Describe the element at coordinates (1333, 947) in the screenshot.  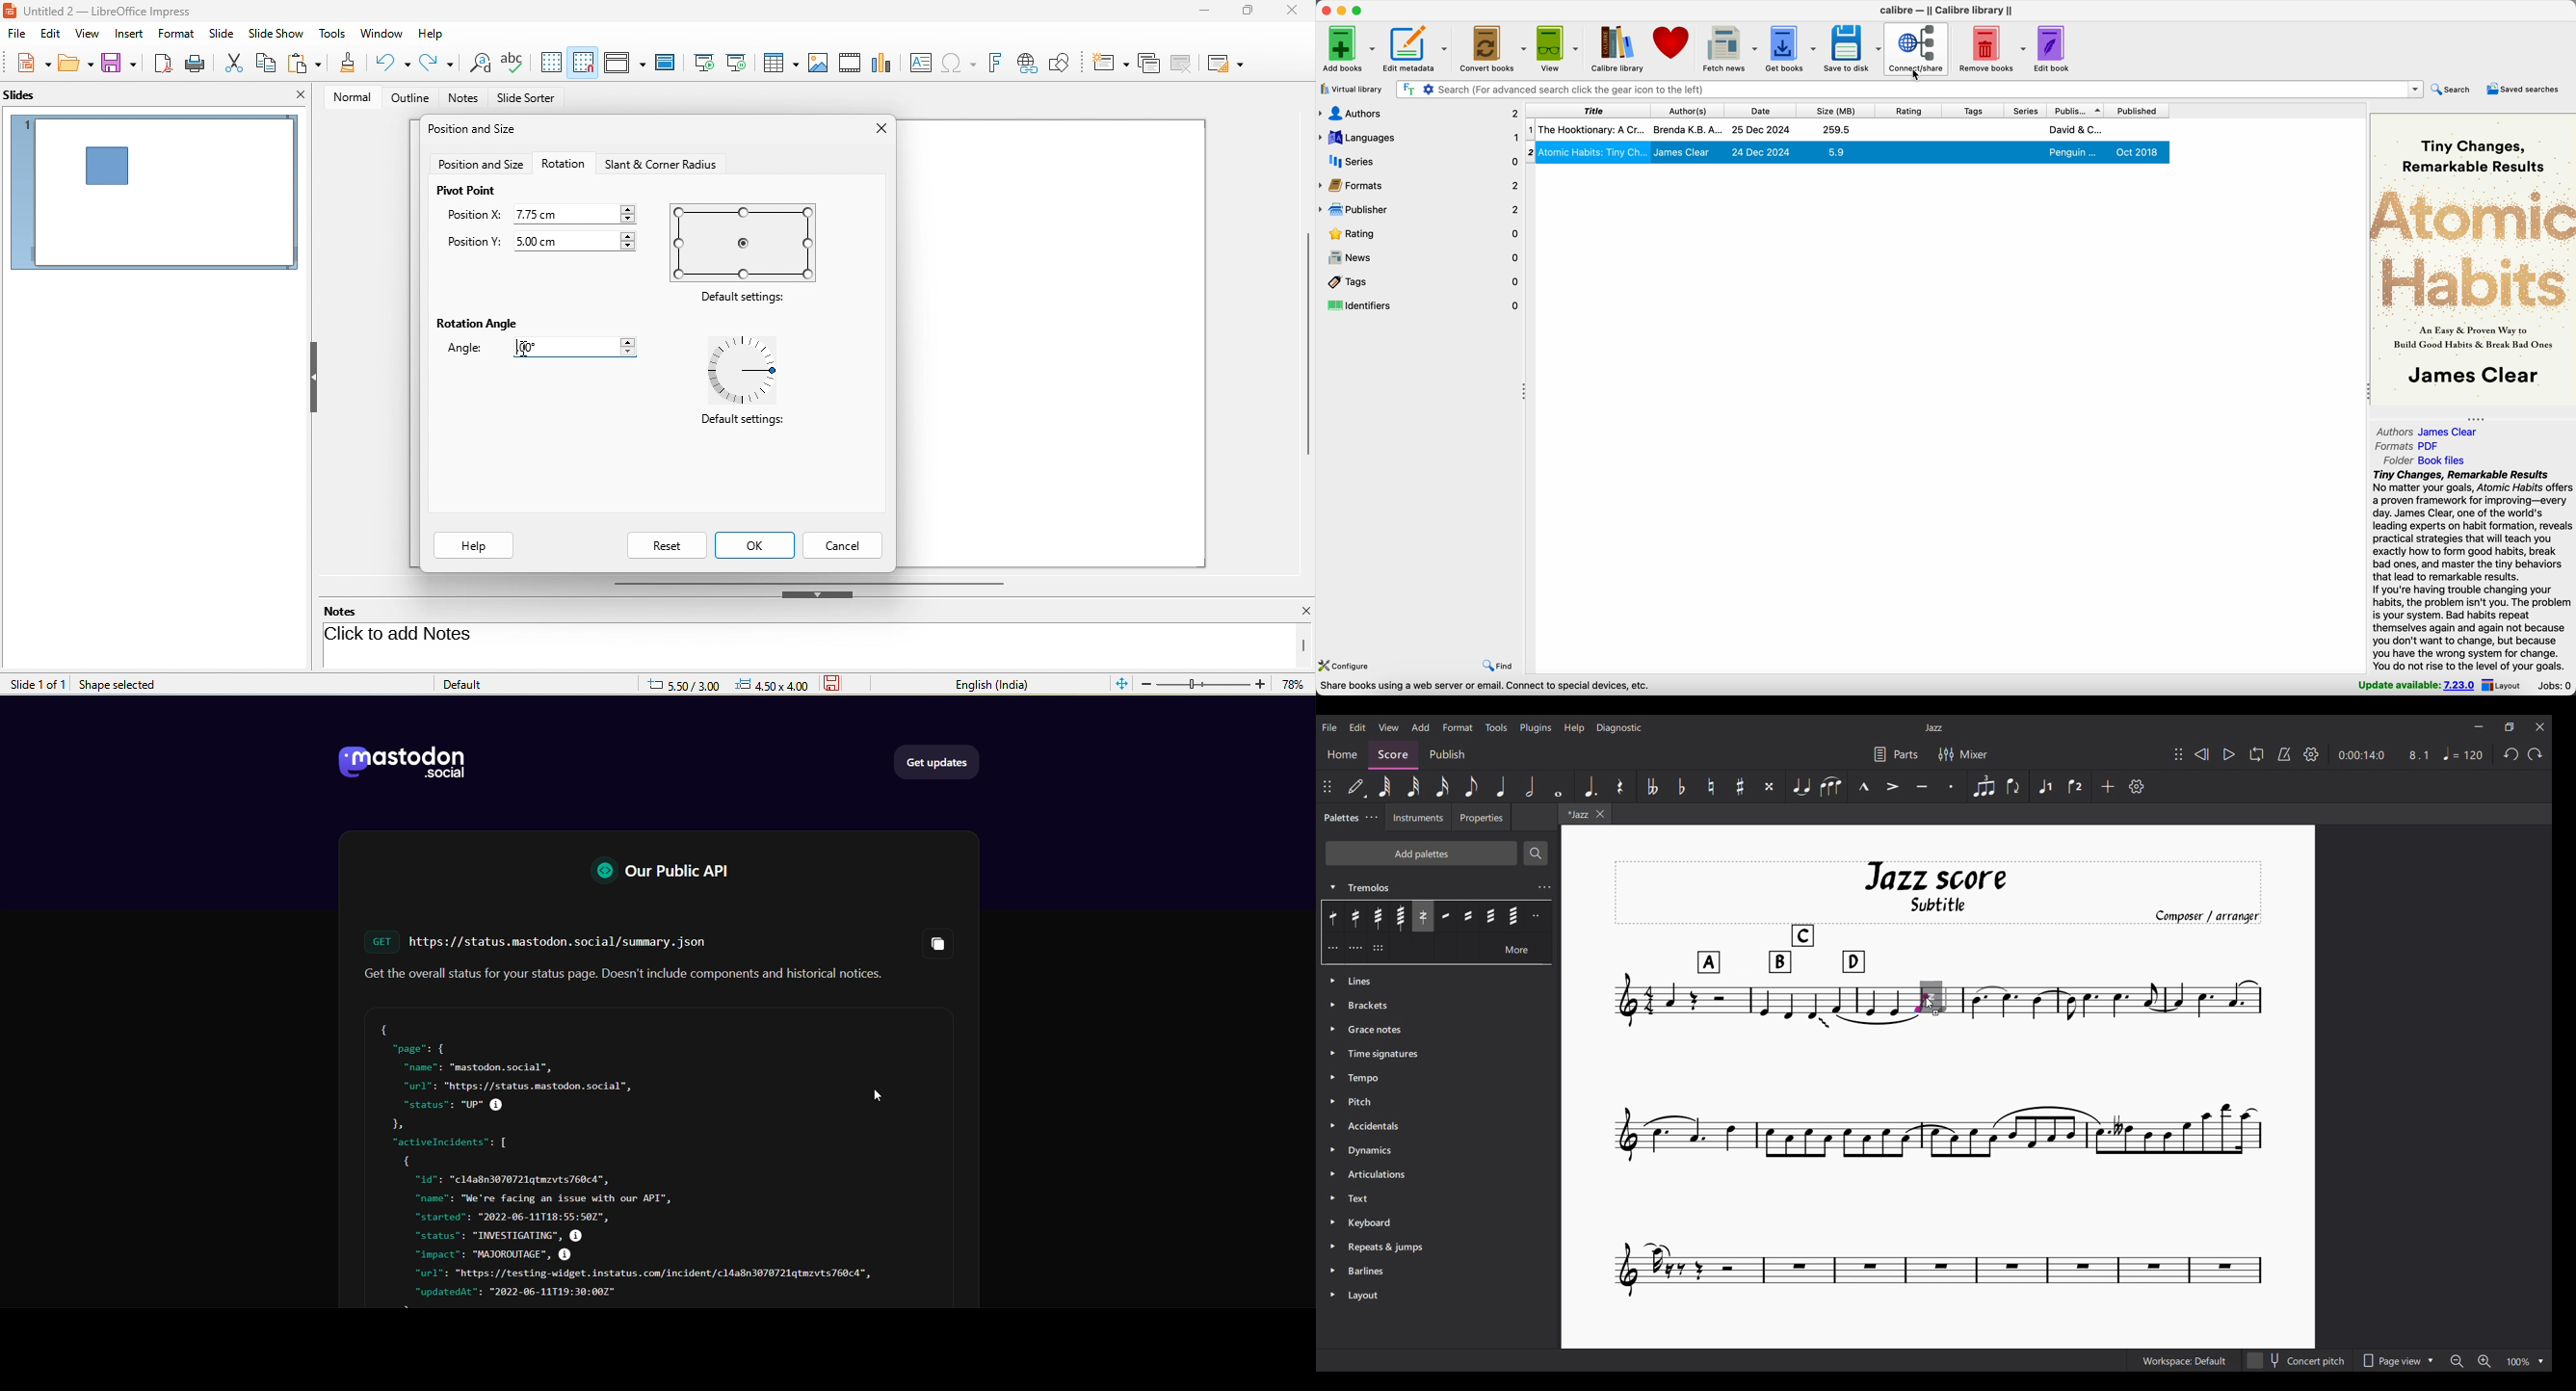
I see `Divide measured Tremolo by 3` at that location.